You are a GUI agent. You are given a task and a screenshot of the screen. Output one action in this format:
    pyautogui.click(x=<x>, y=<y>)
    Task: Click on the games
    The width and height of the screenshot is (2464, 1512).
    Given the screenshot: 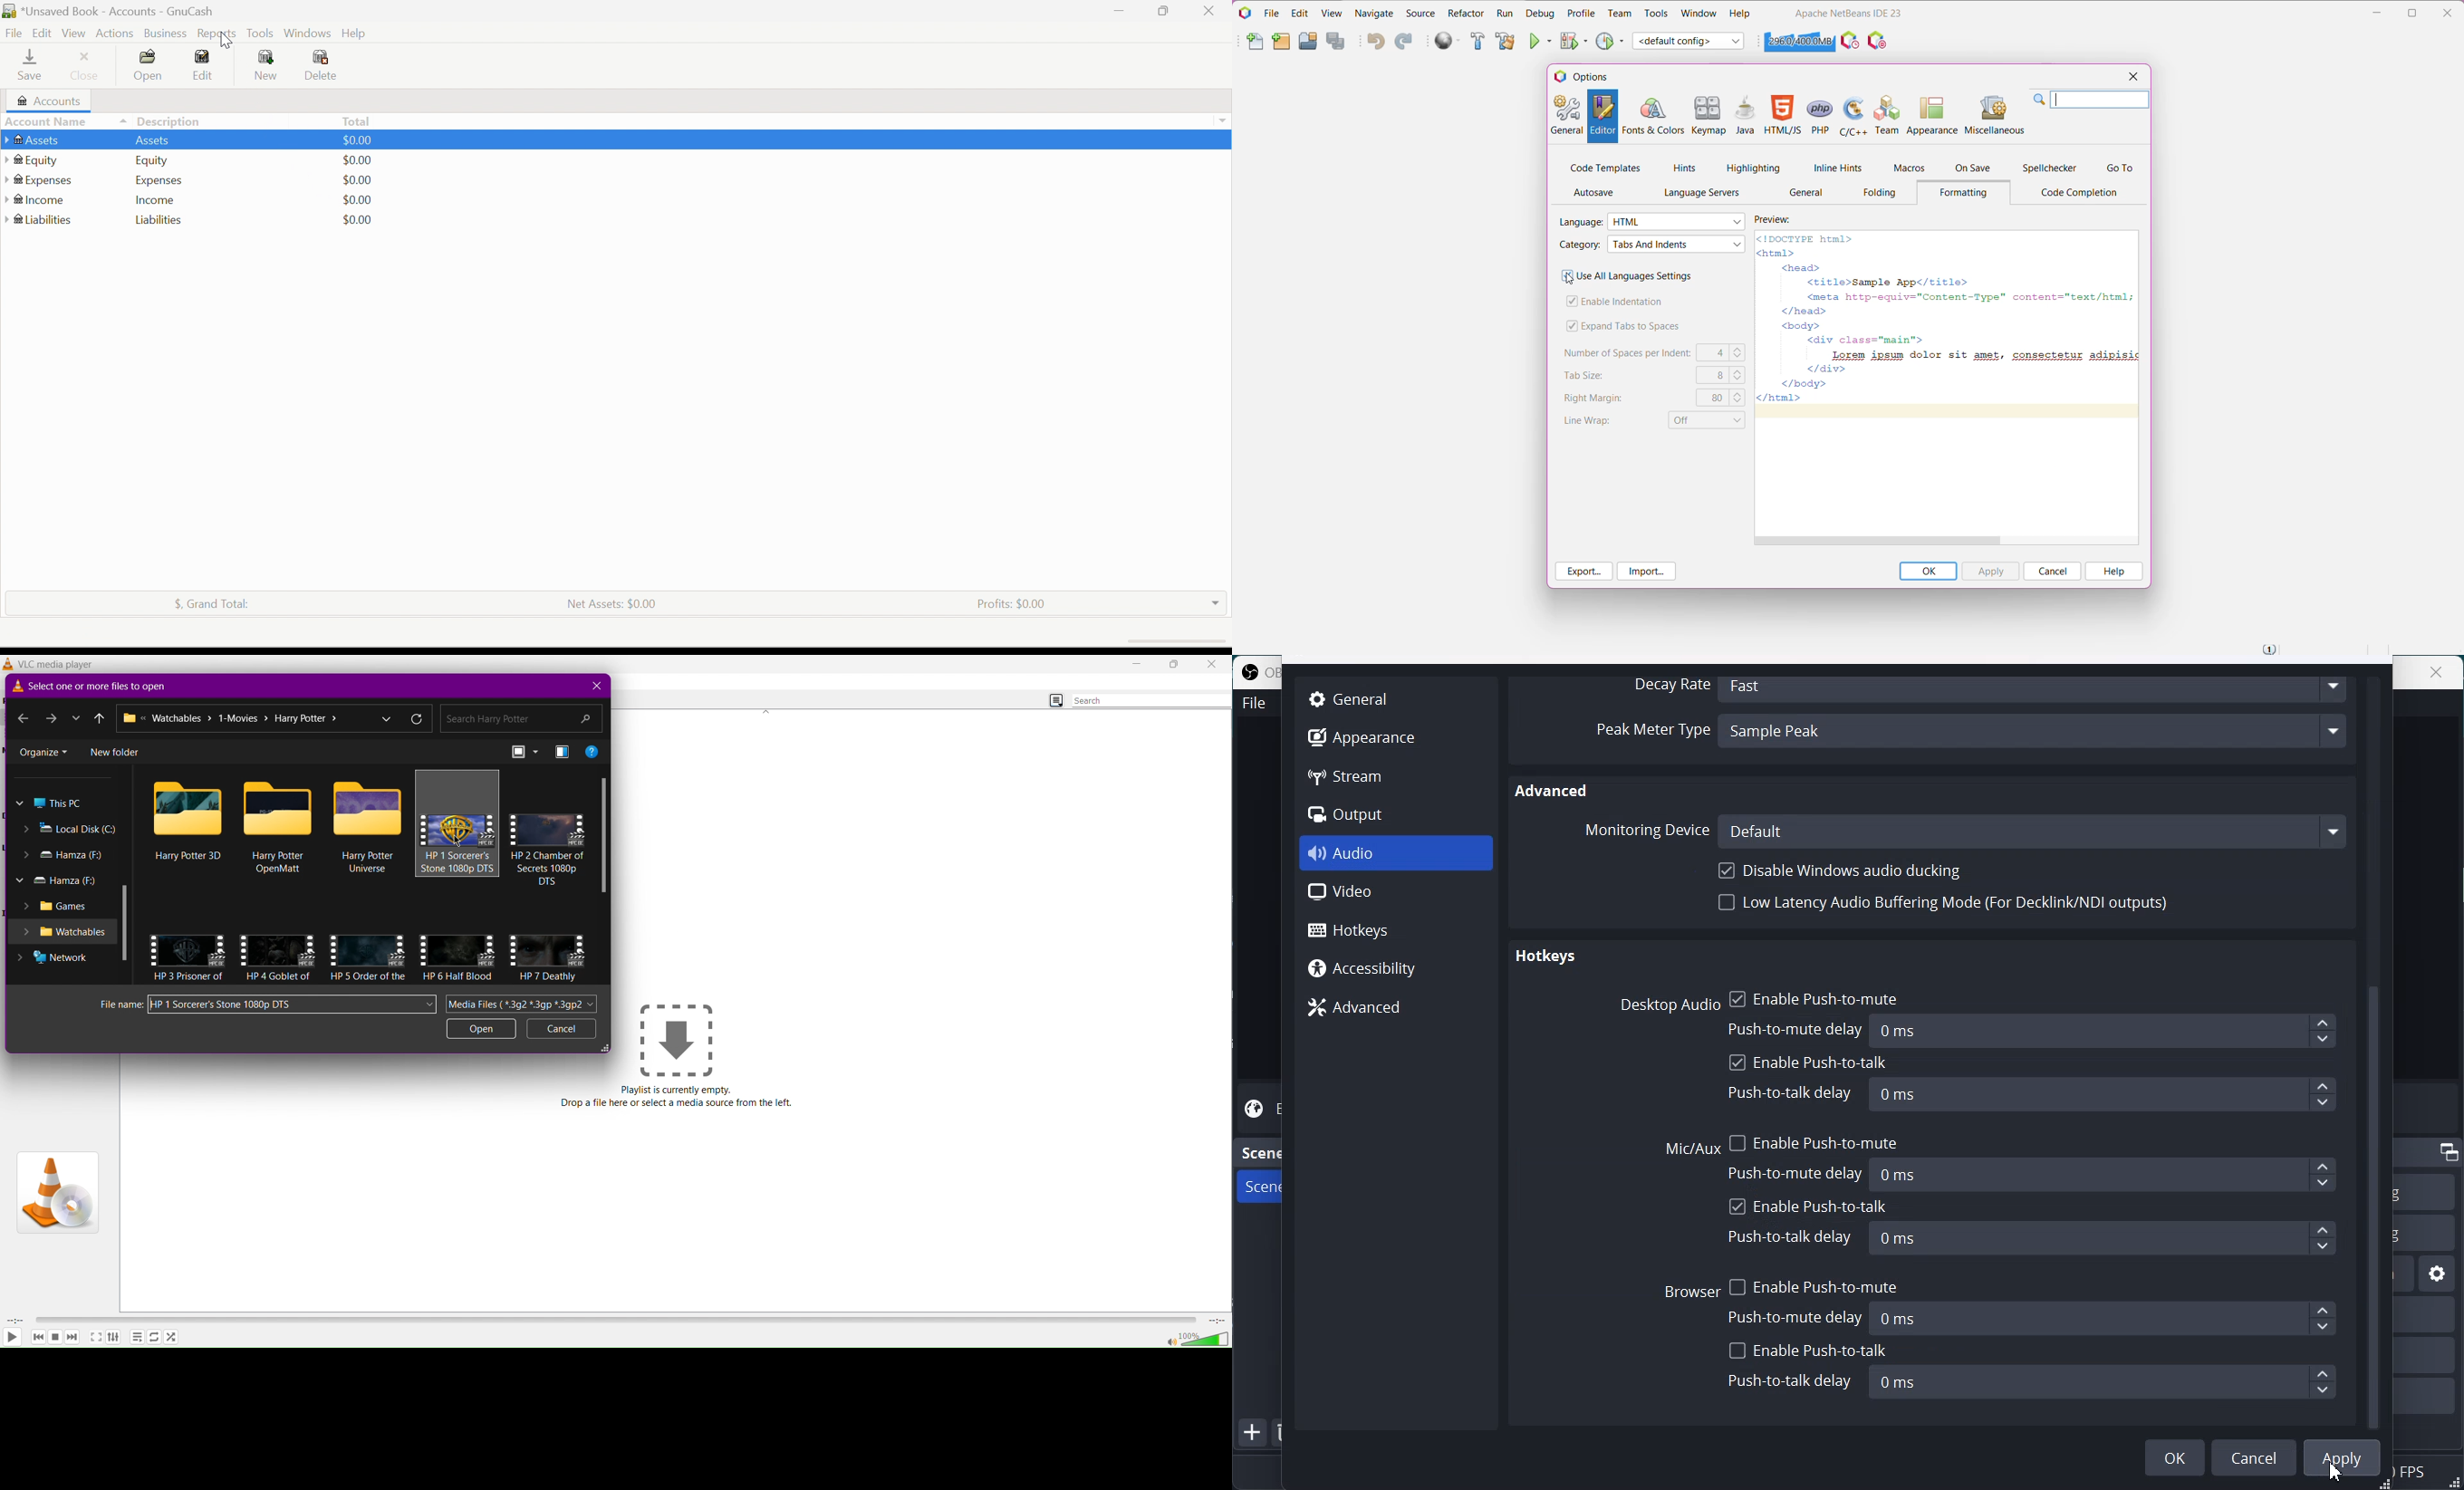 What is the action you would take?
    pyautogui.click(x=57, y=905)
    